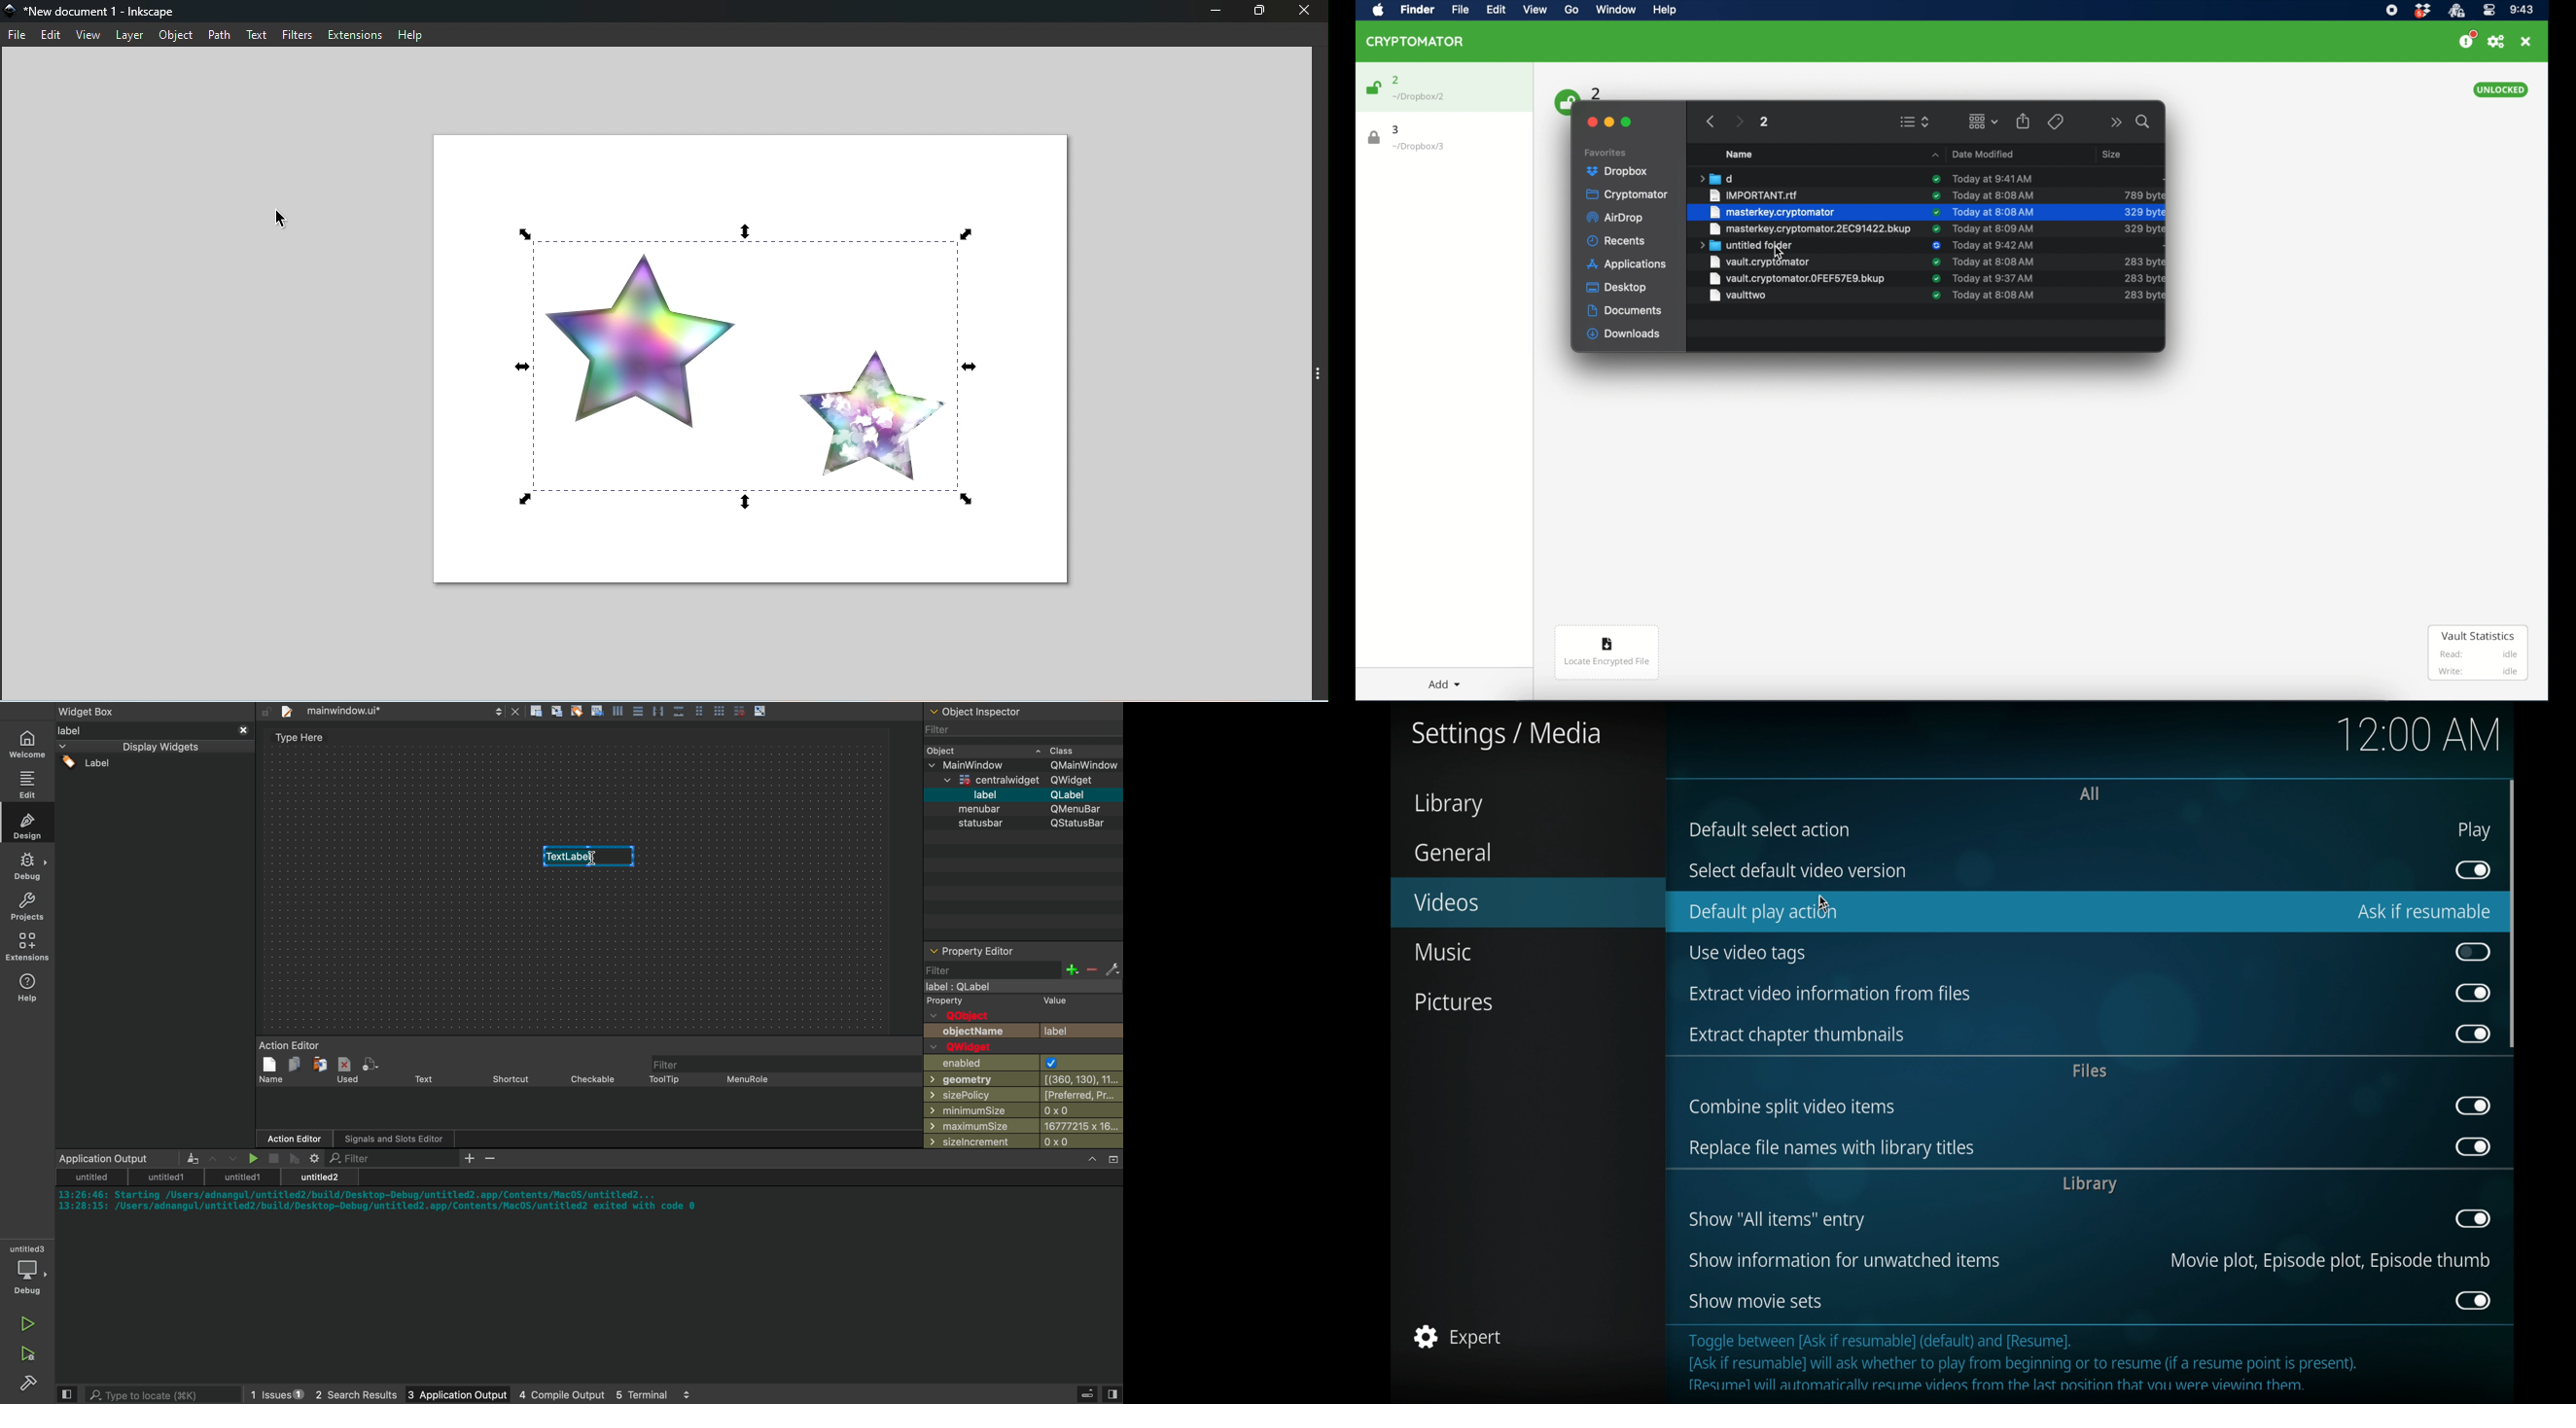 The image size is (2576, 1428). Describe the element at coordinates (2474, 1146) in the screenshot. I see `toggle button` at that location.